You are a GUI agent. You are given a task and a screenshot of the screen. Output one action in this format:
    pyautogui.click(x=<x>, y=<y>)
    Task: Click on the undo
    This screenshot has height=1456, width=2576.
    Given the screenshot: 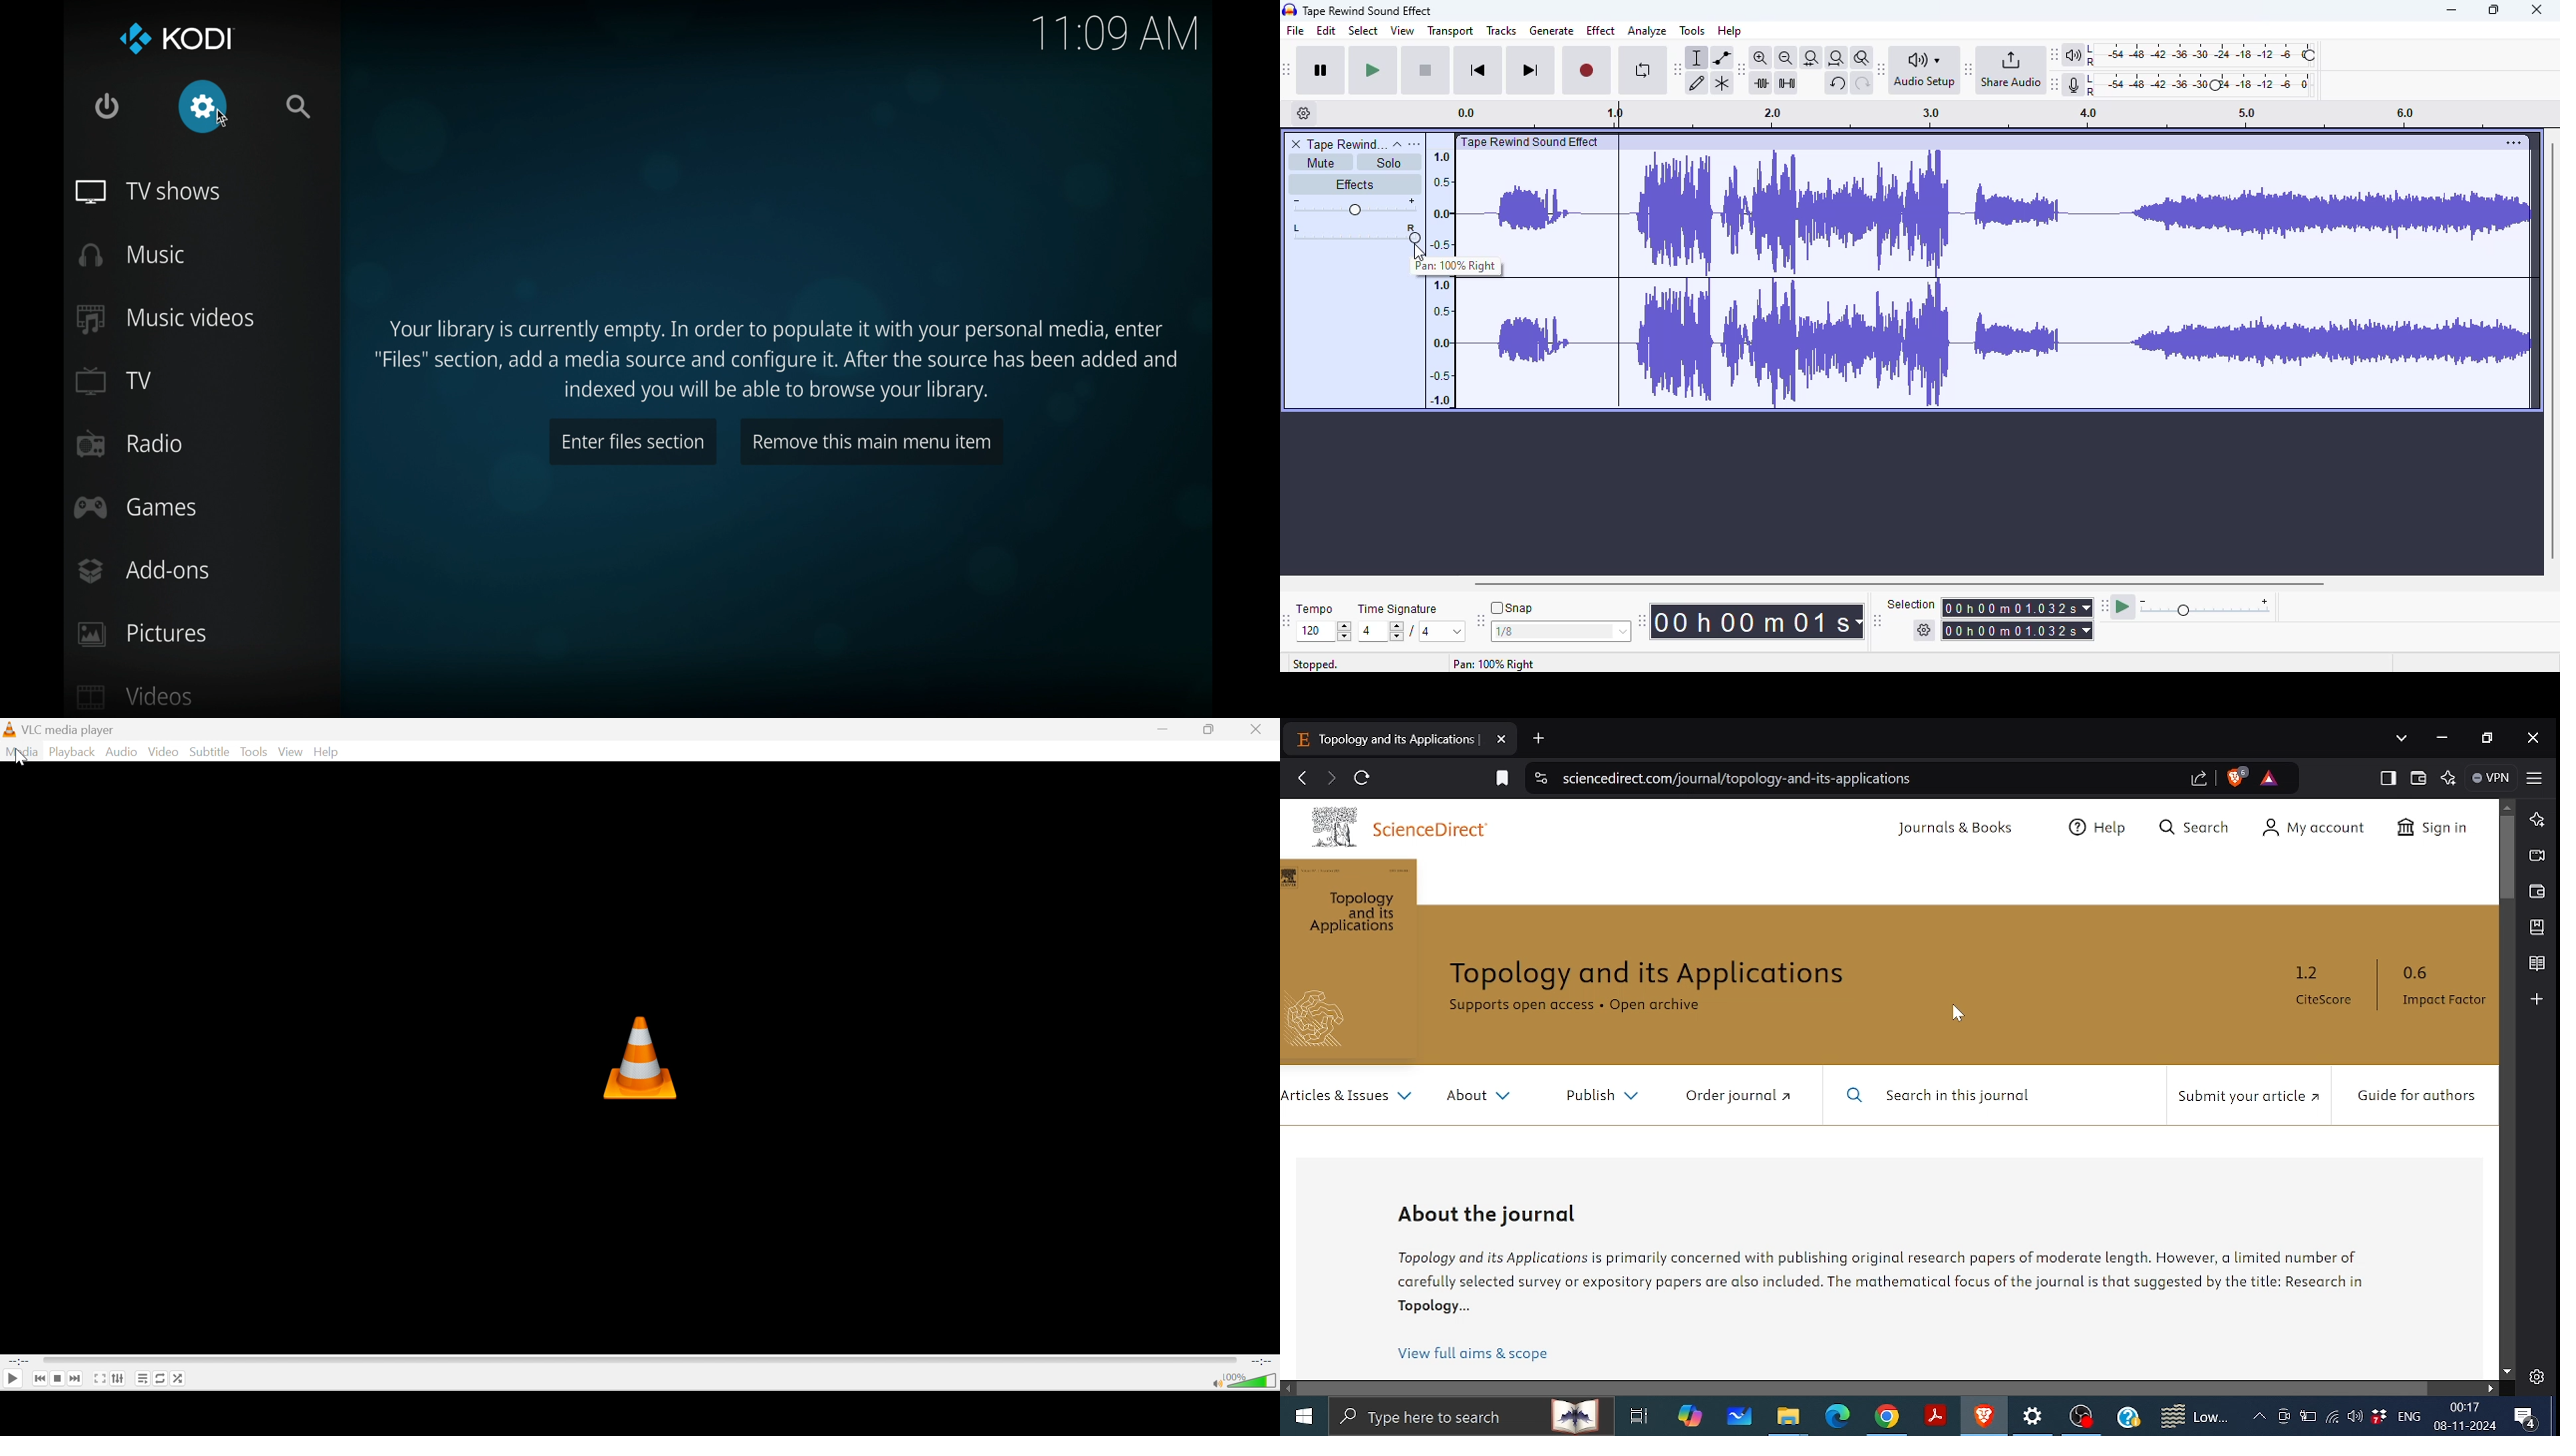 What is the action you would take?
    pyautogui.click(x=1837, y=83)
    